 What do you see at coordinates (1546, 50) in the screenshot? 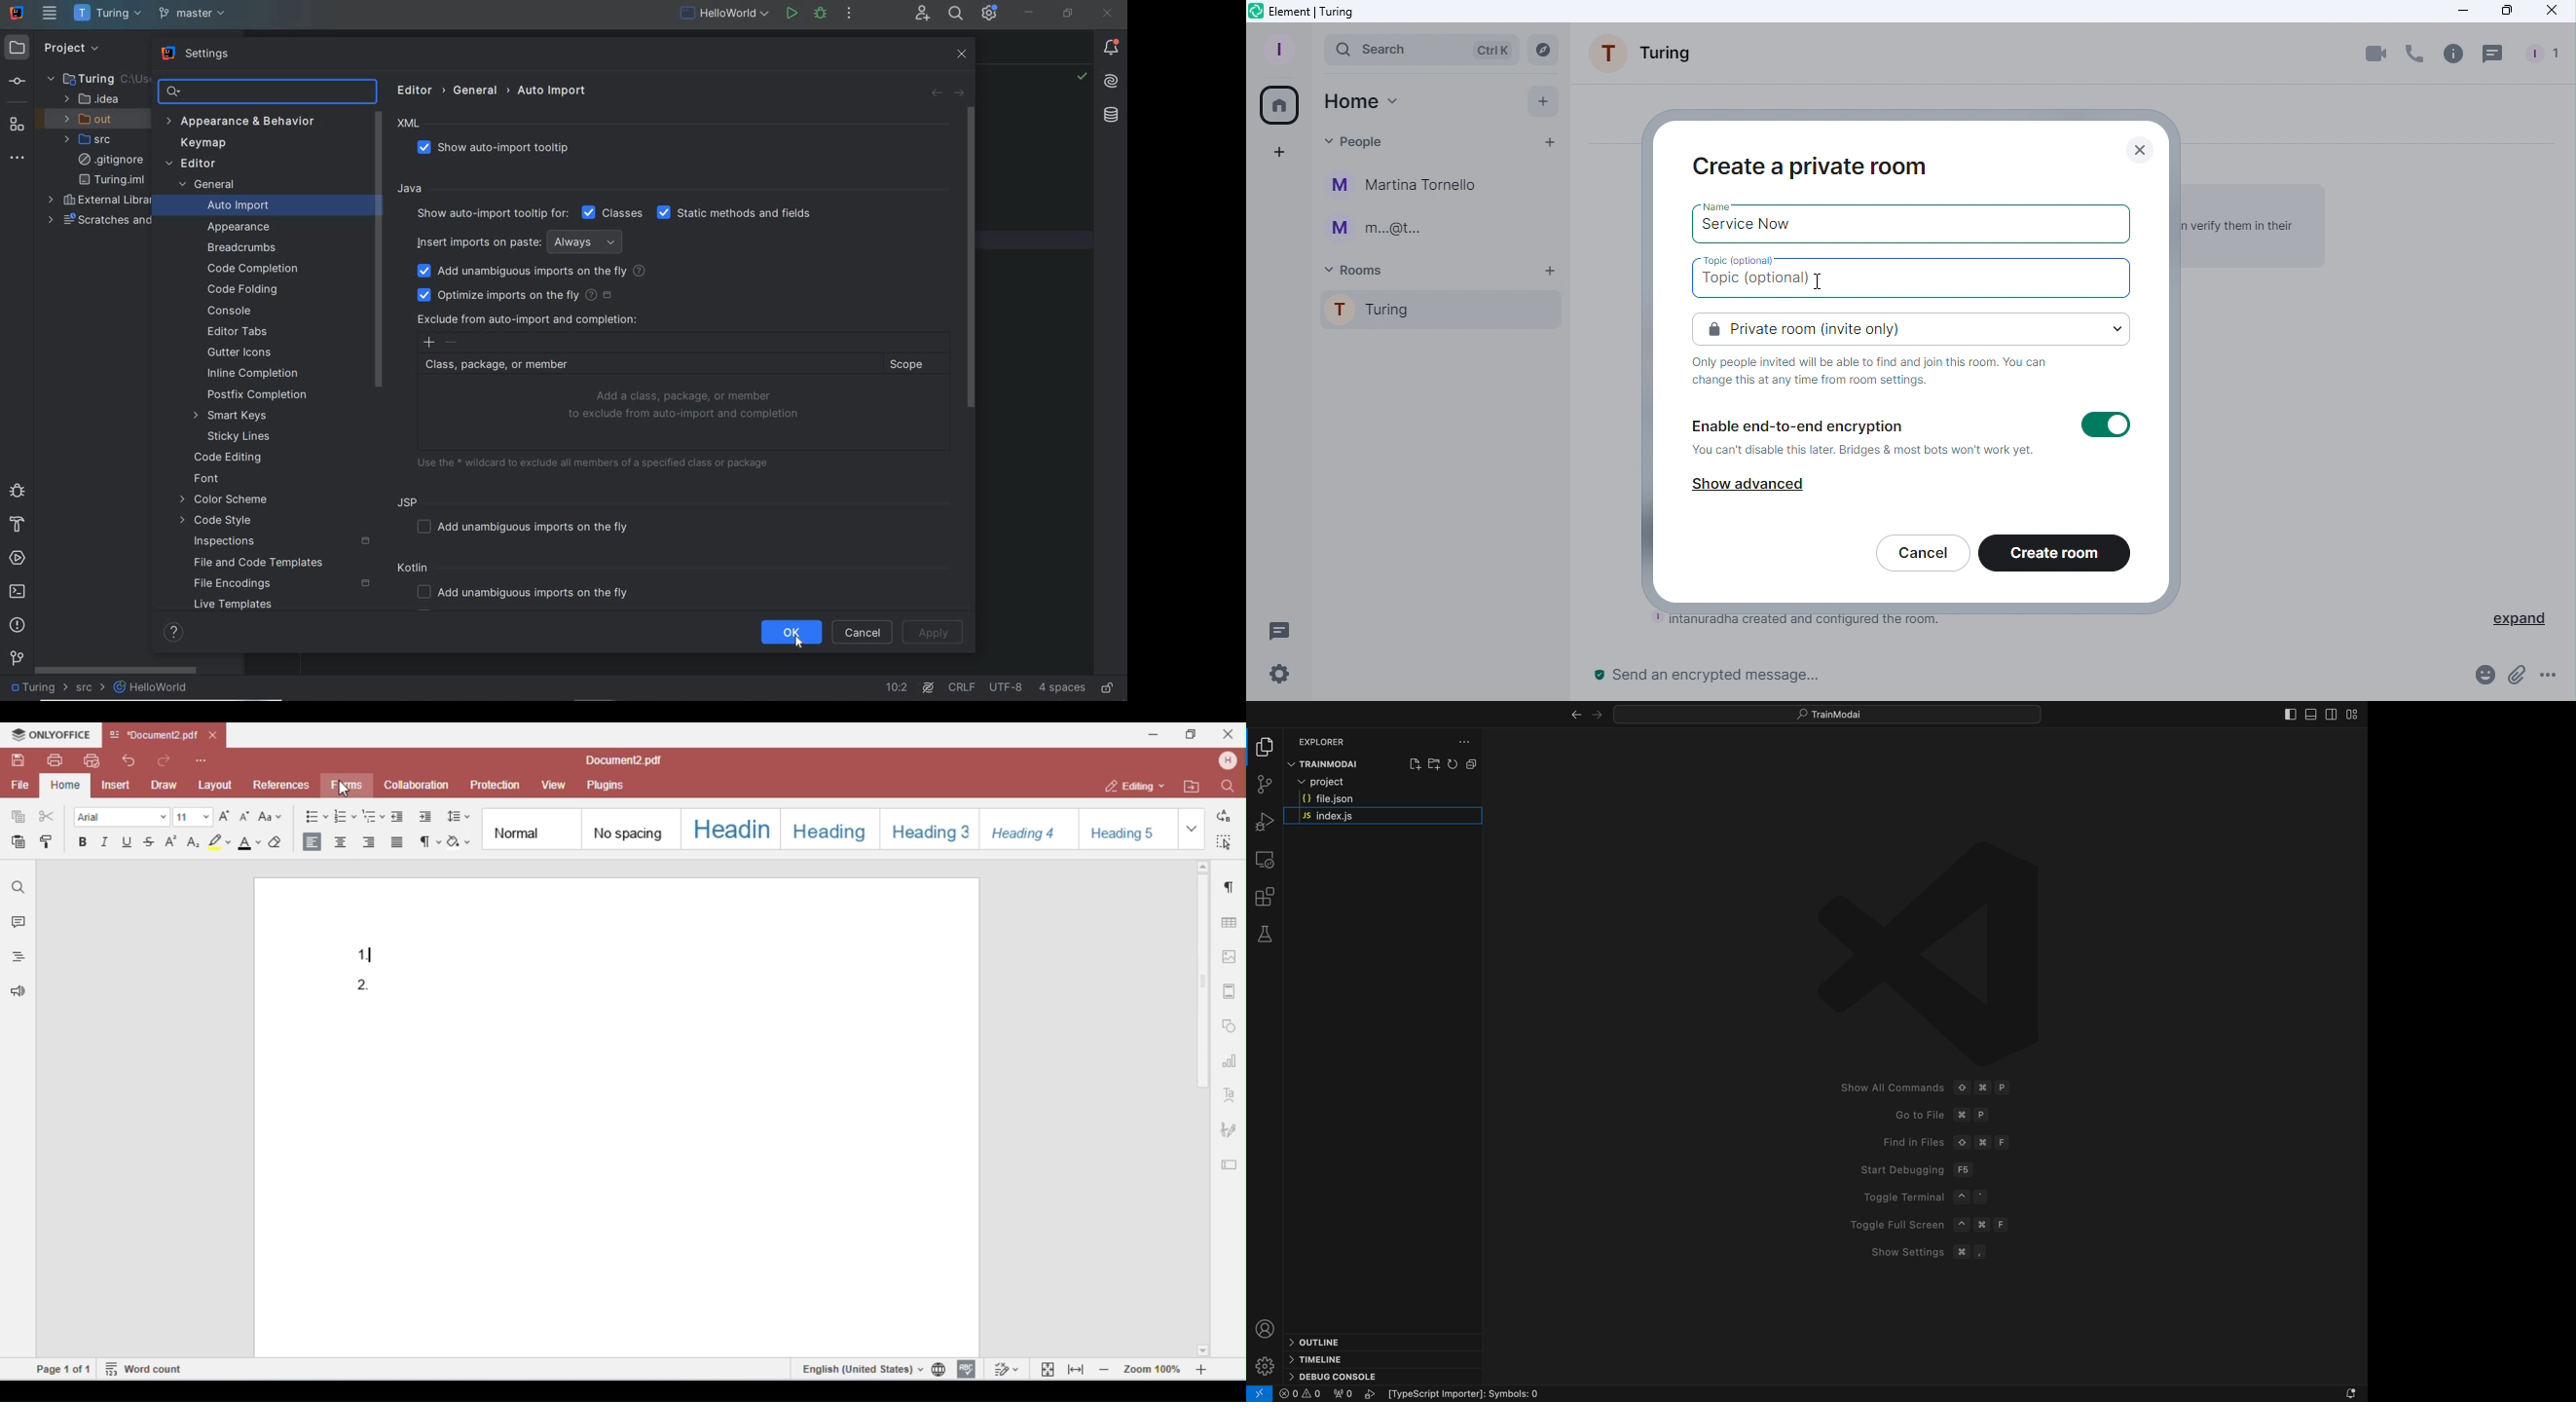
I see `Search rooms` at bounding box center [1546, 50].